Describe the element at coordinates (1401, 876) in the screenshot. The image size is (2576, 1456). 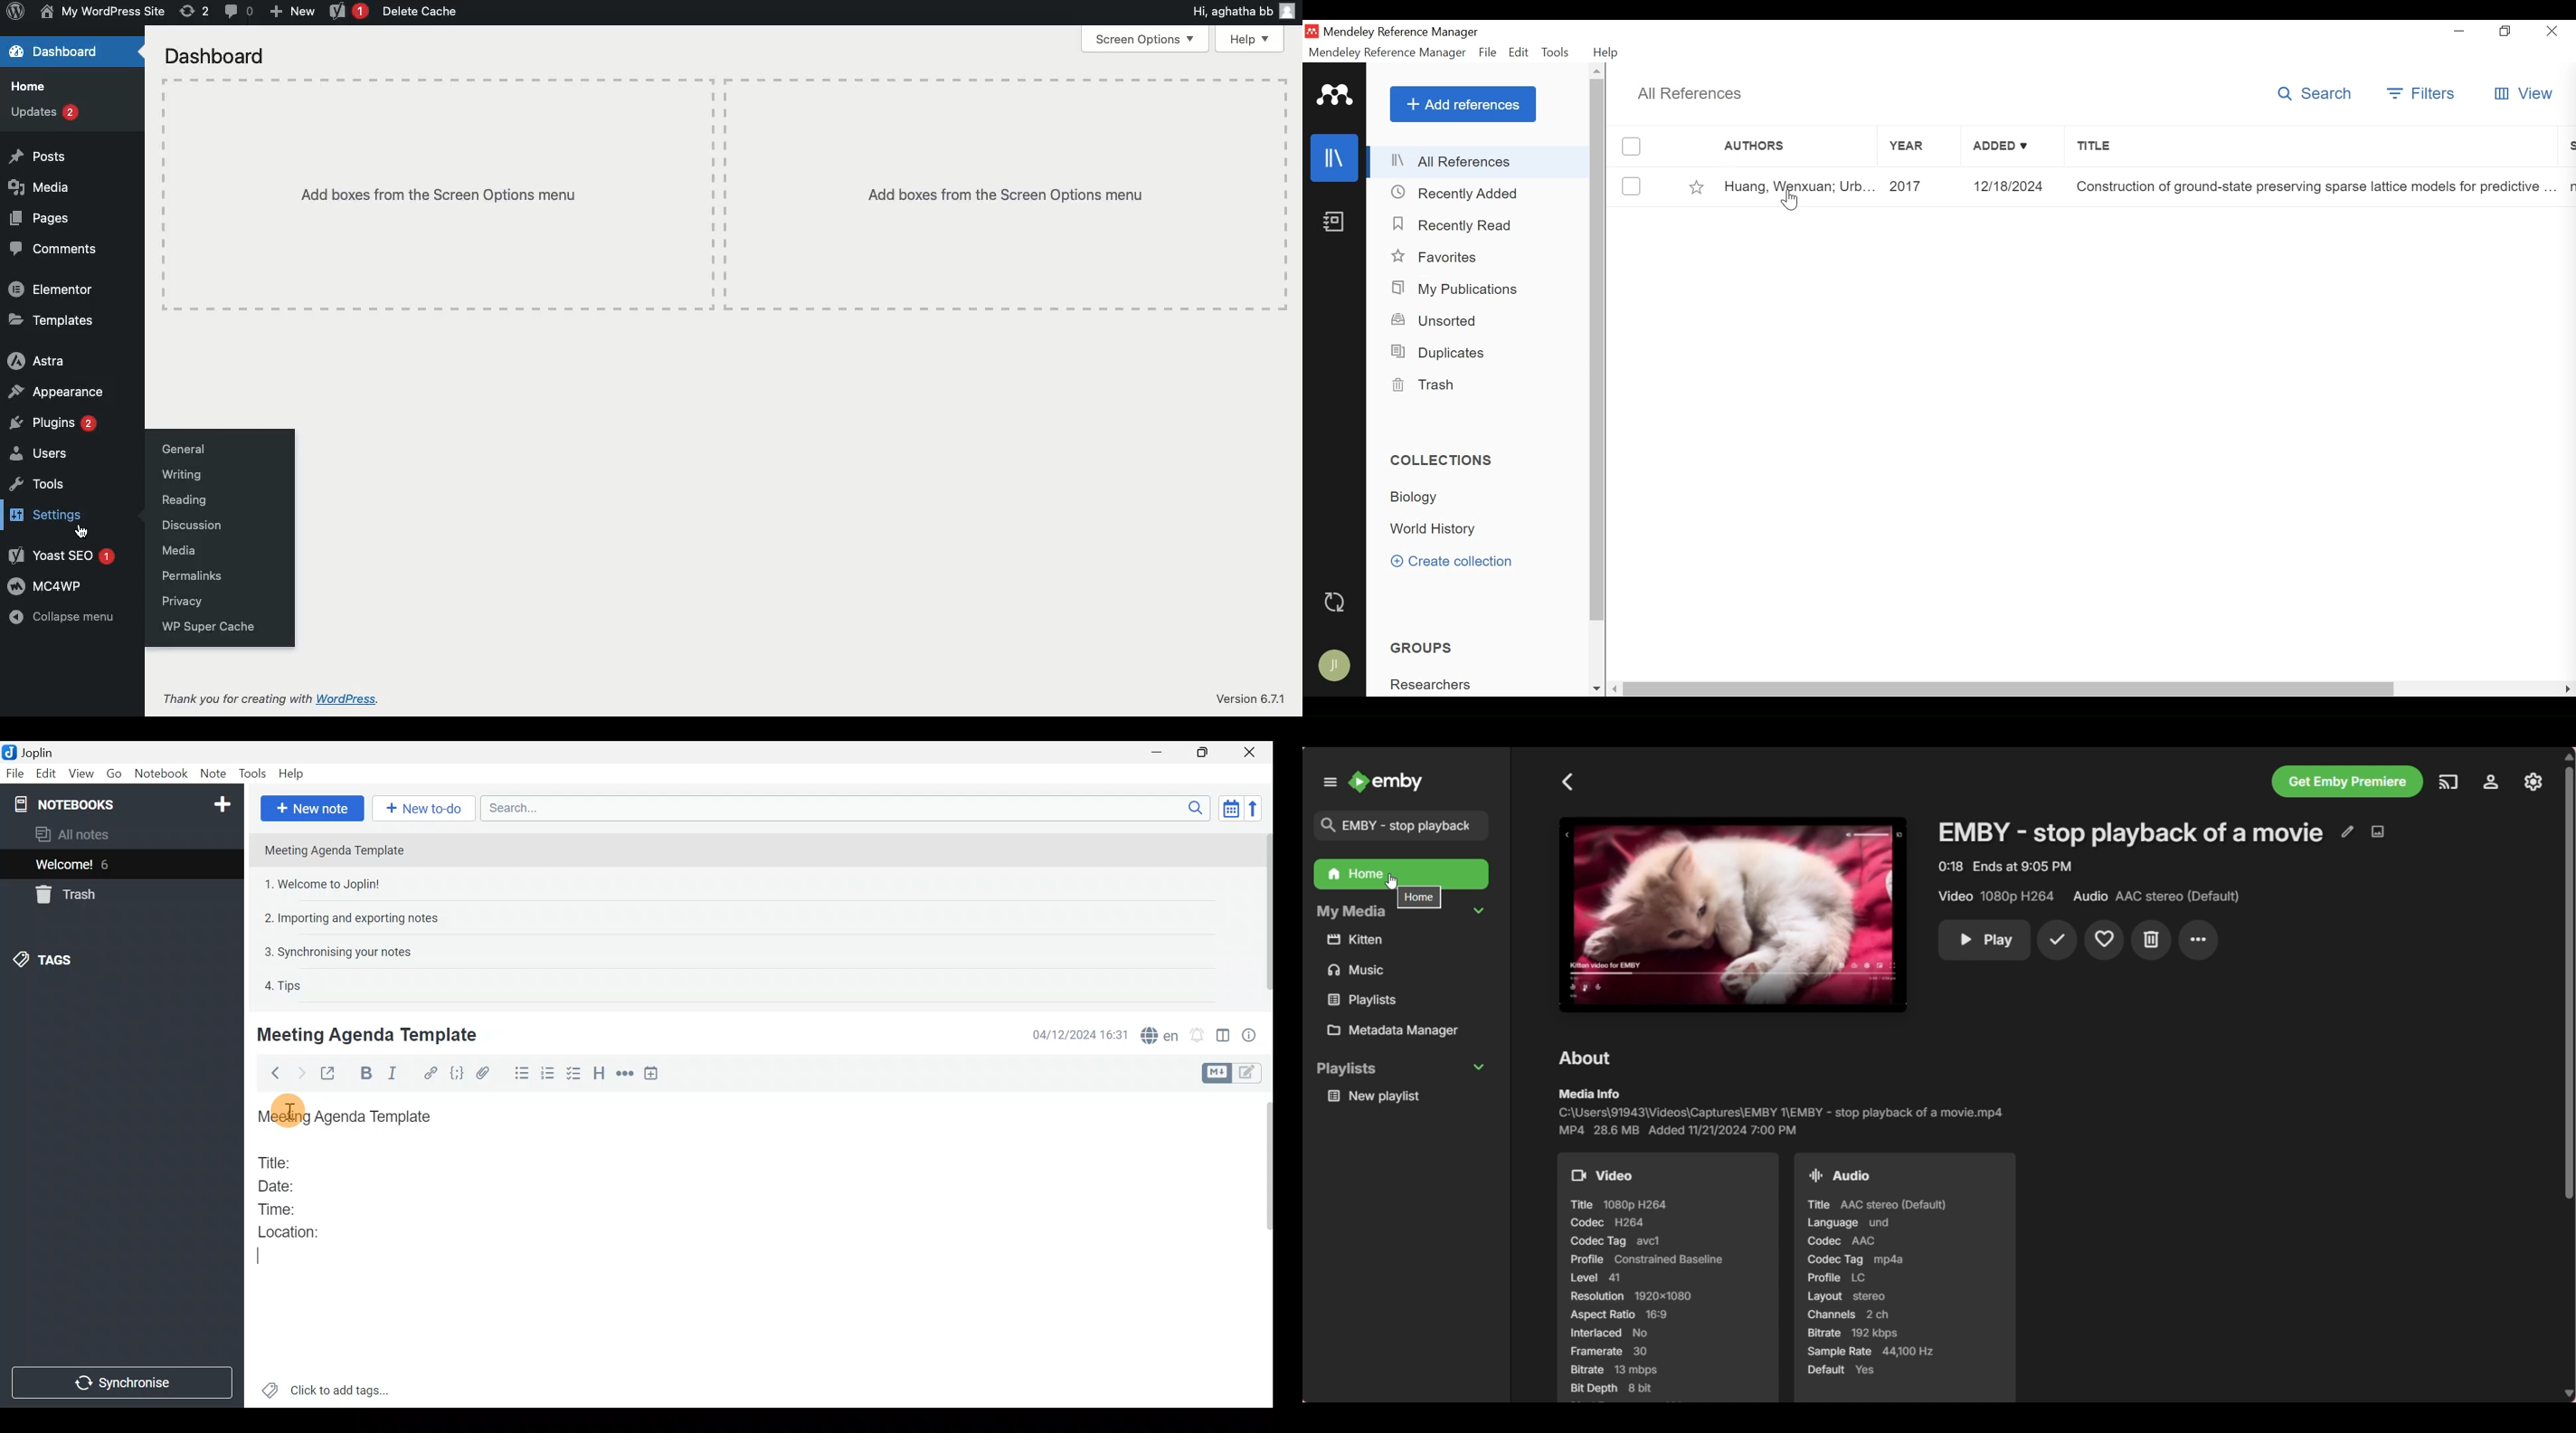
I see `Home` at that location.